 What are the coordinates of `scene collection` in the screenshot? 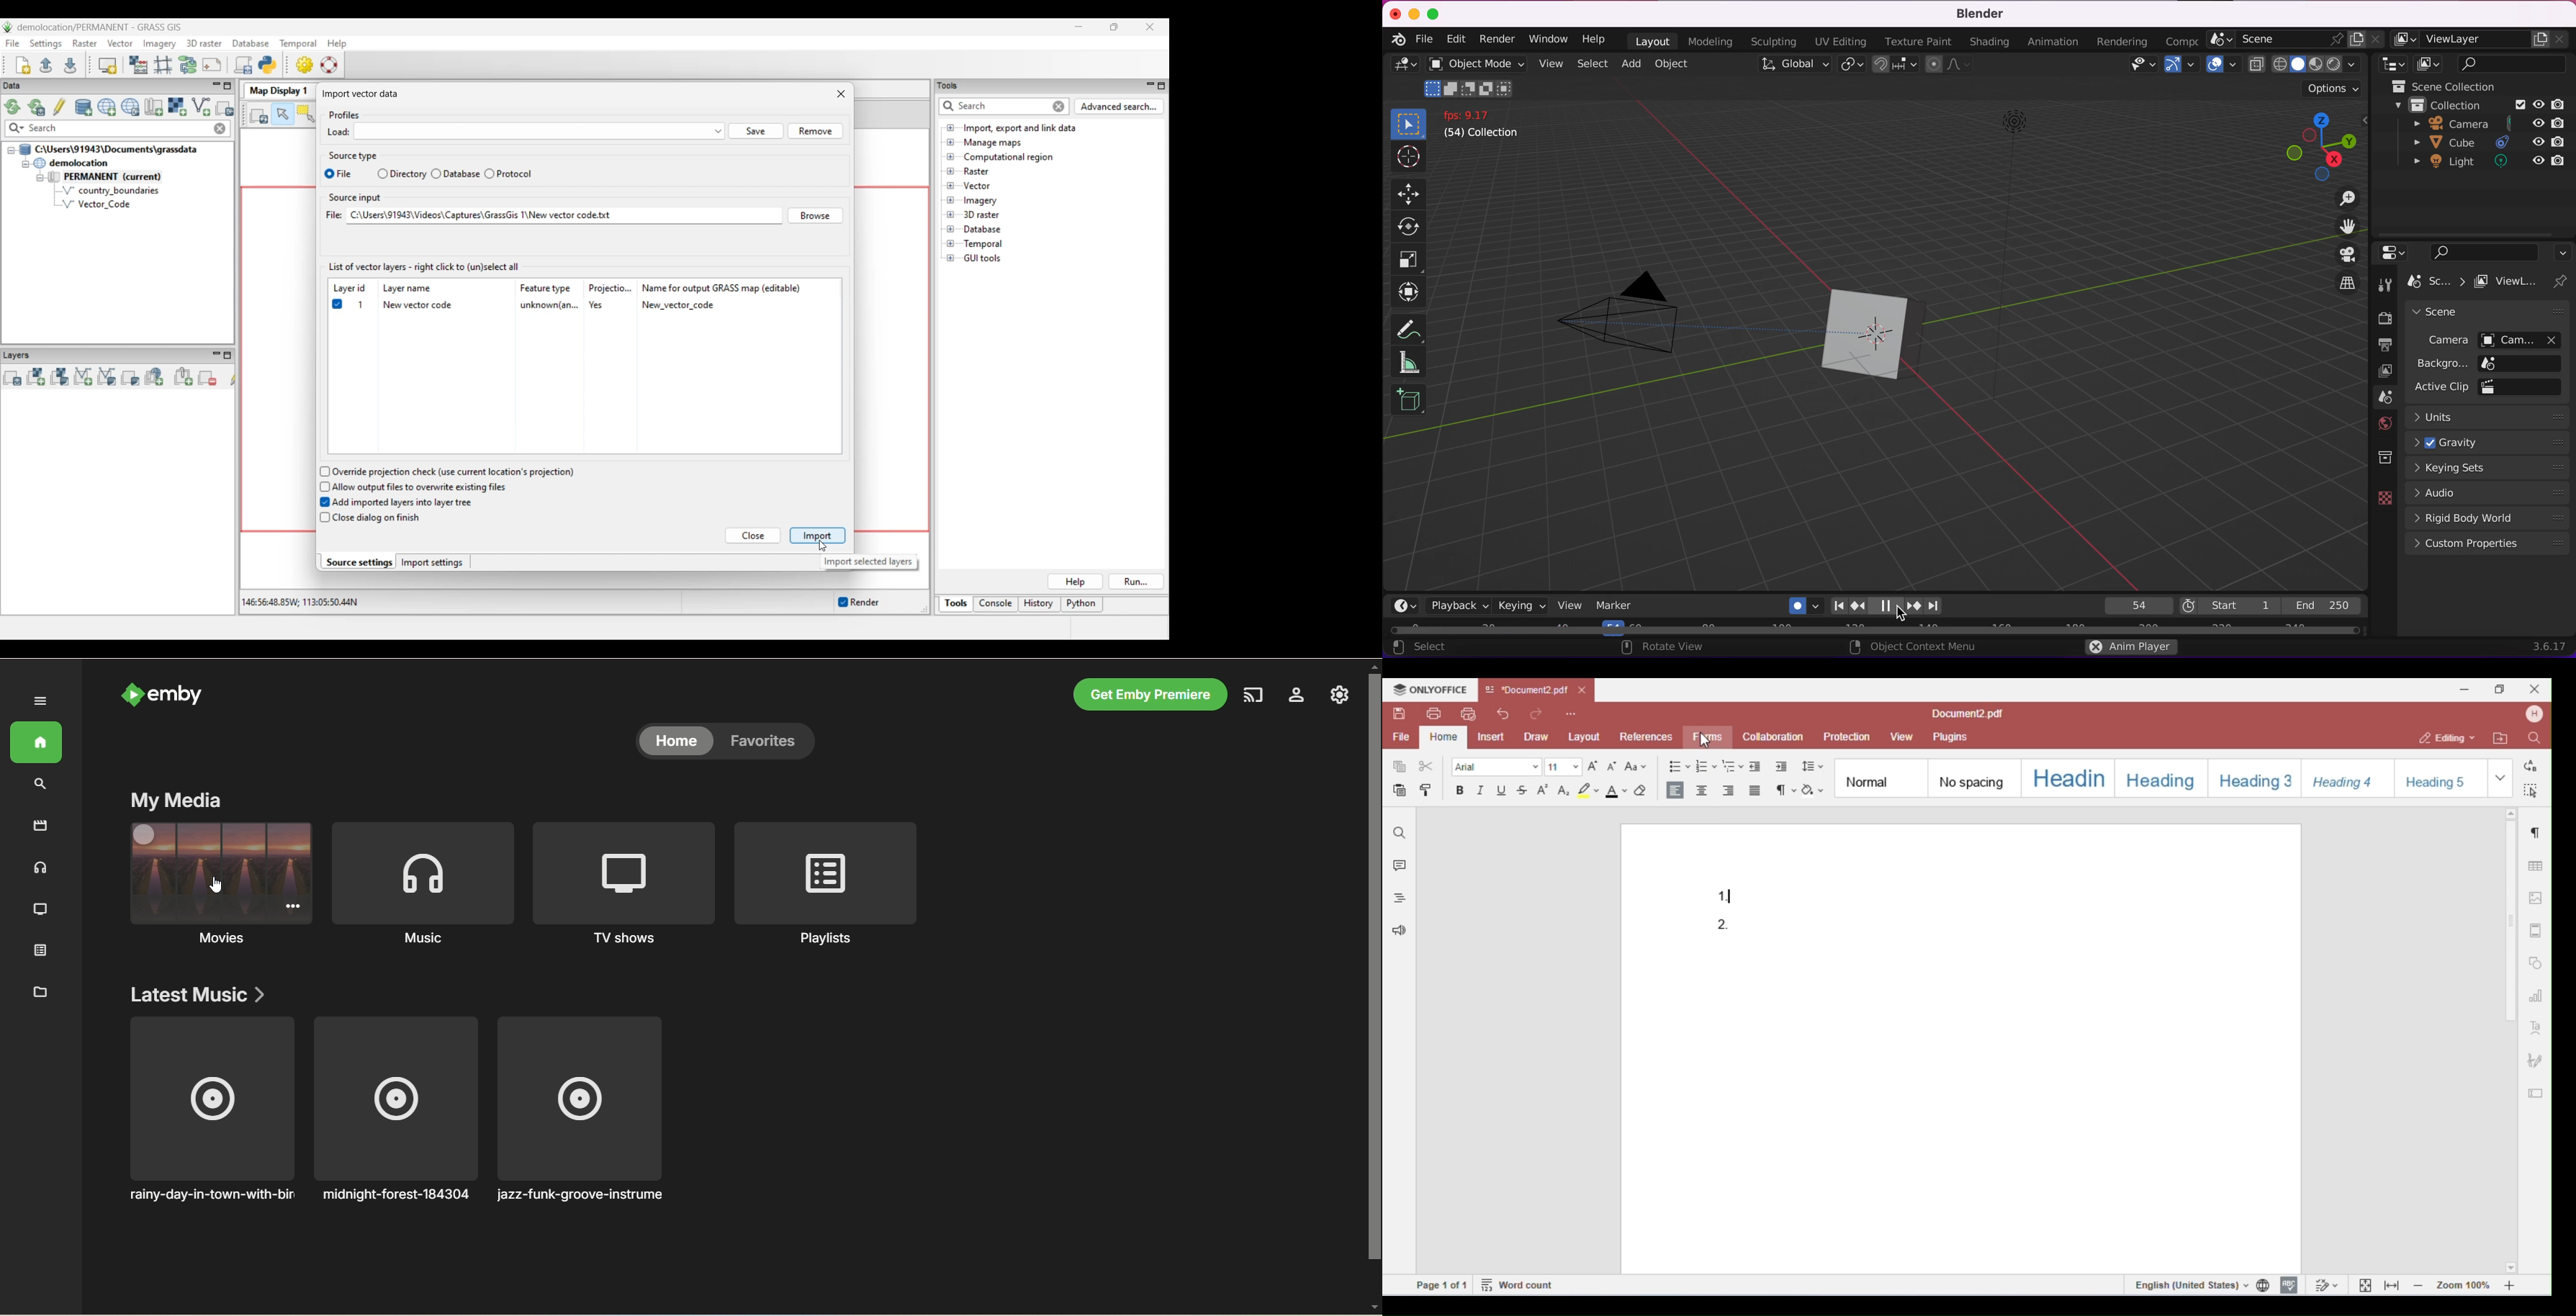 It's located at (2441, 87).